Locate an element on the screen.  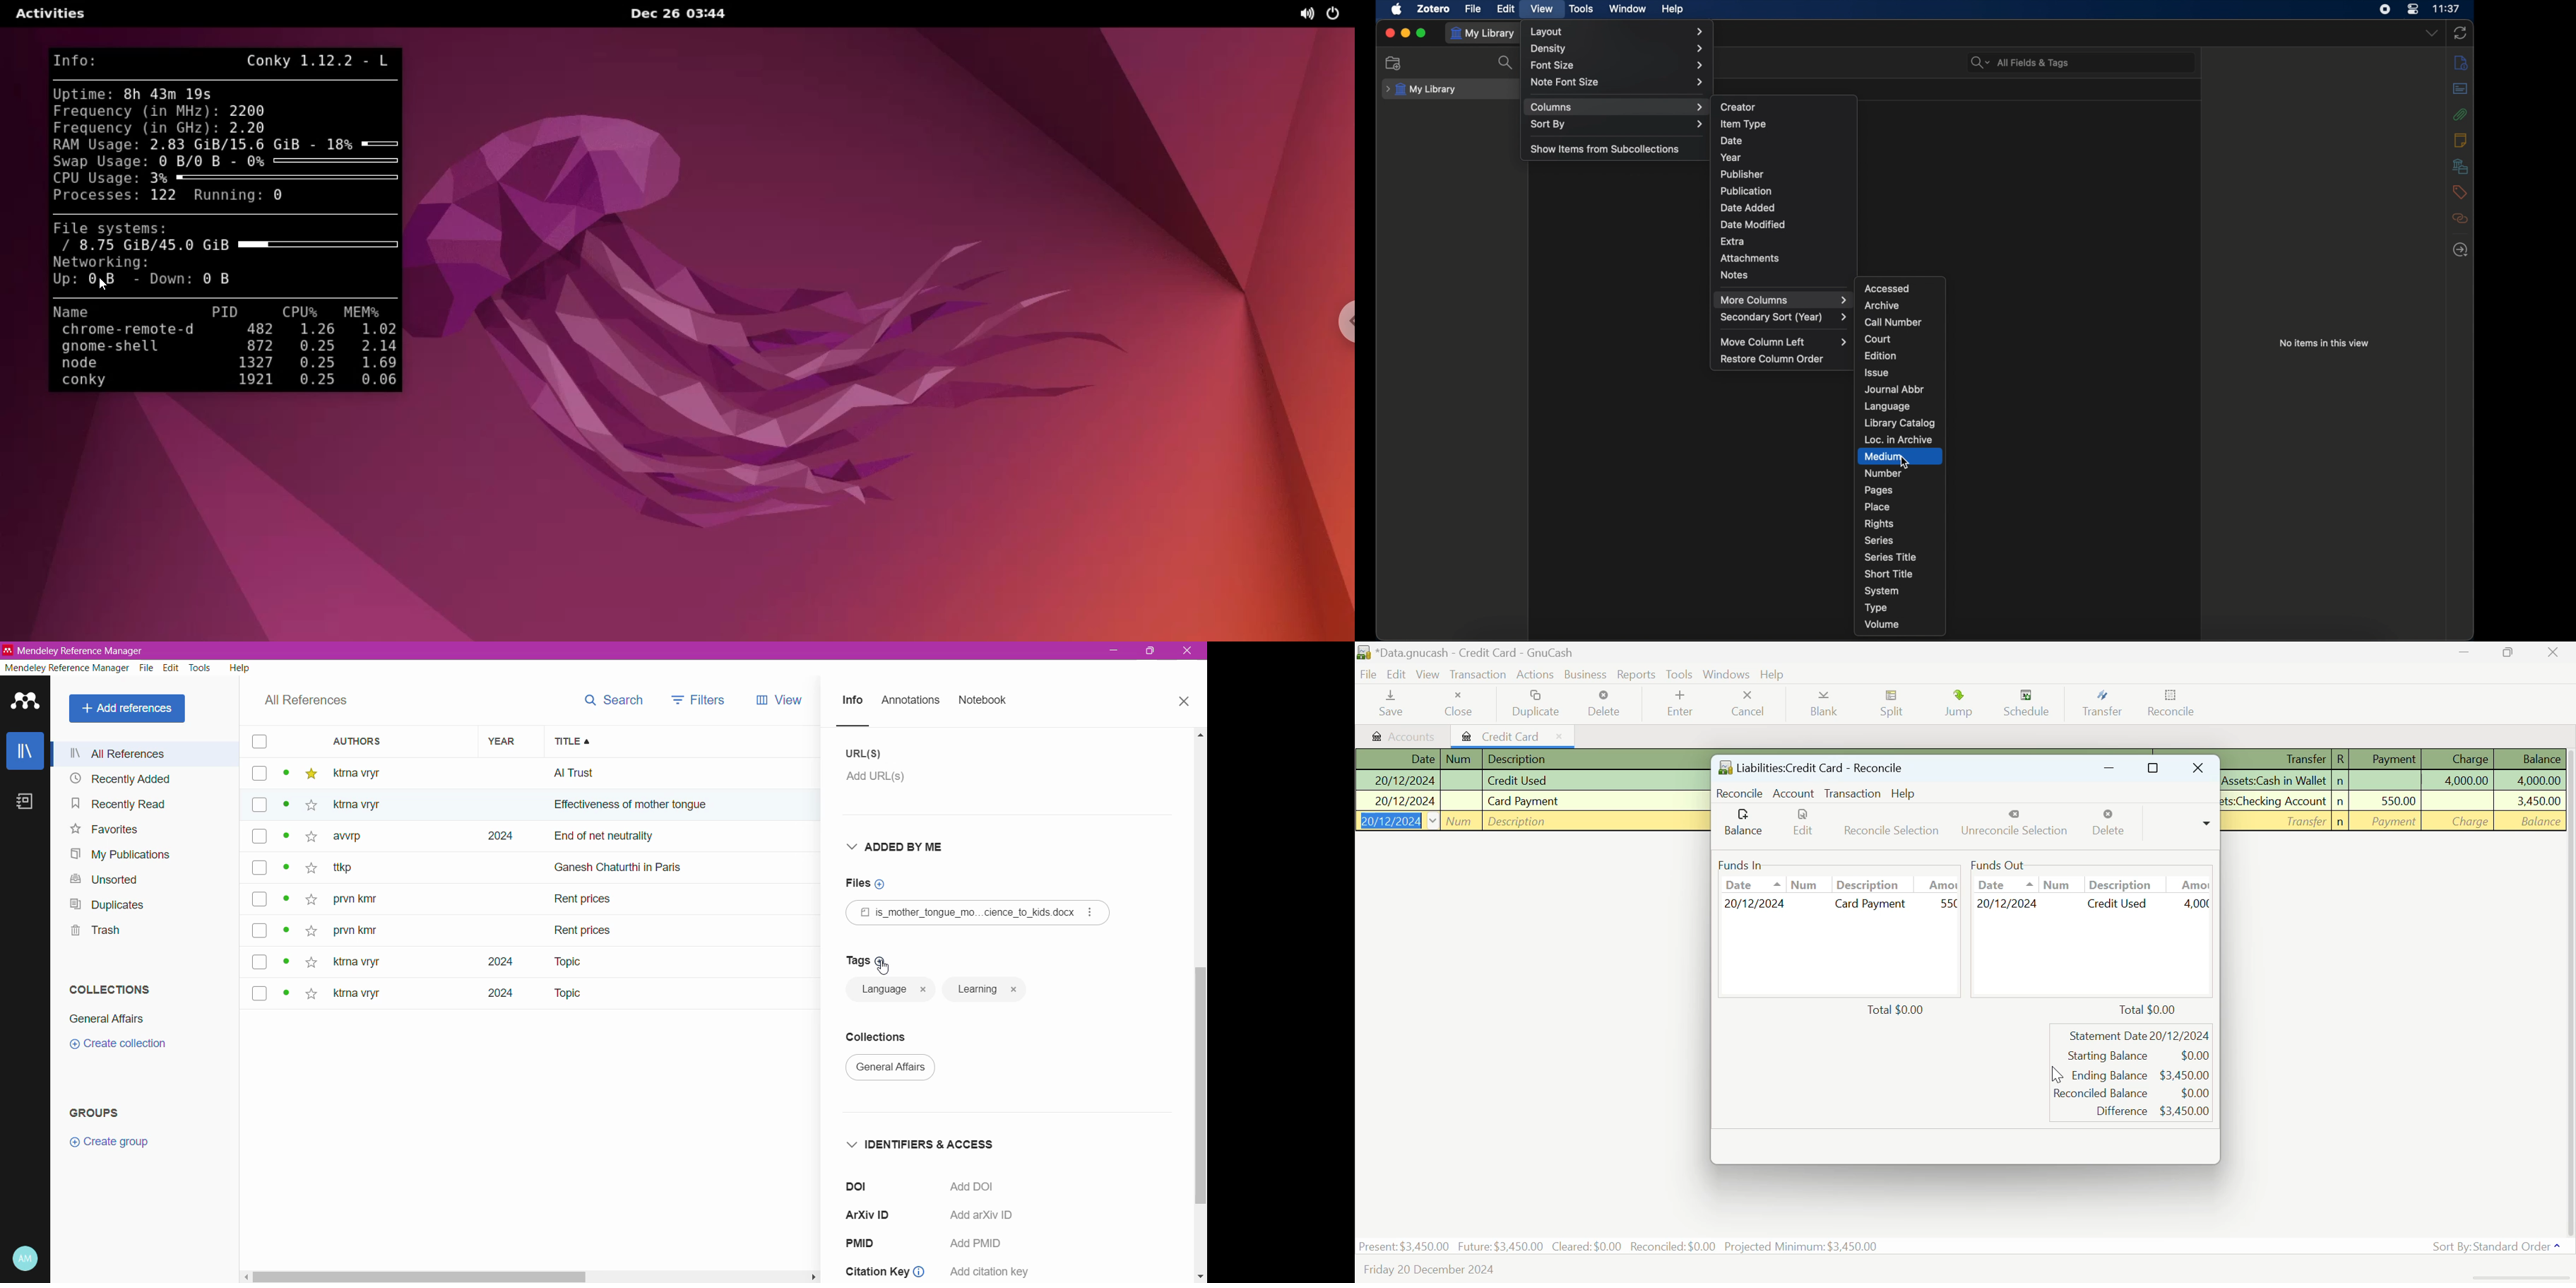
 is located at coordinates (365, 805).